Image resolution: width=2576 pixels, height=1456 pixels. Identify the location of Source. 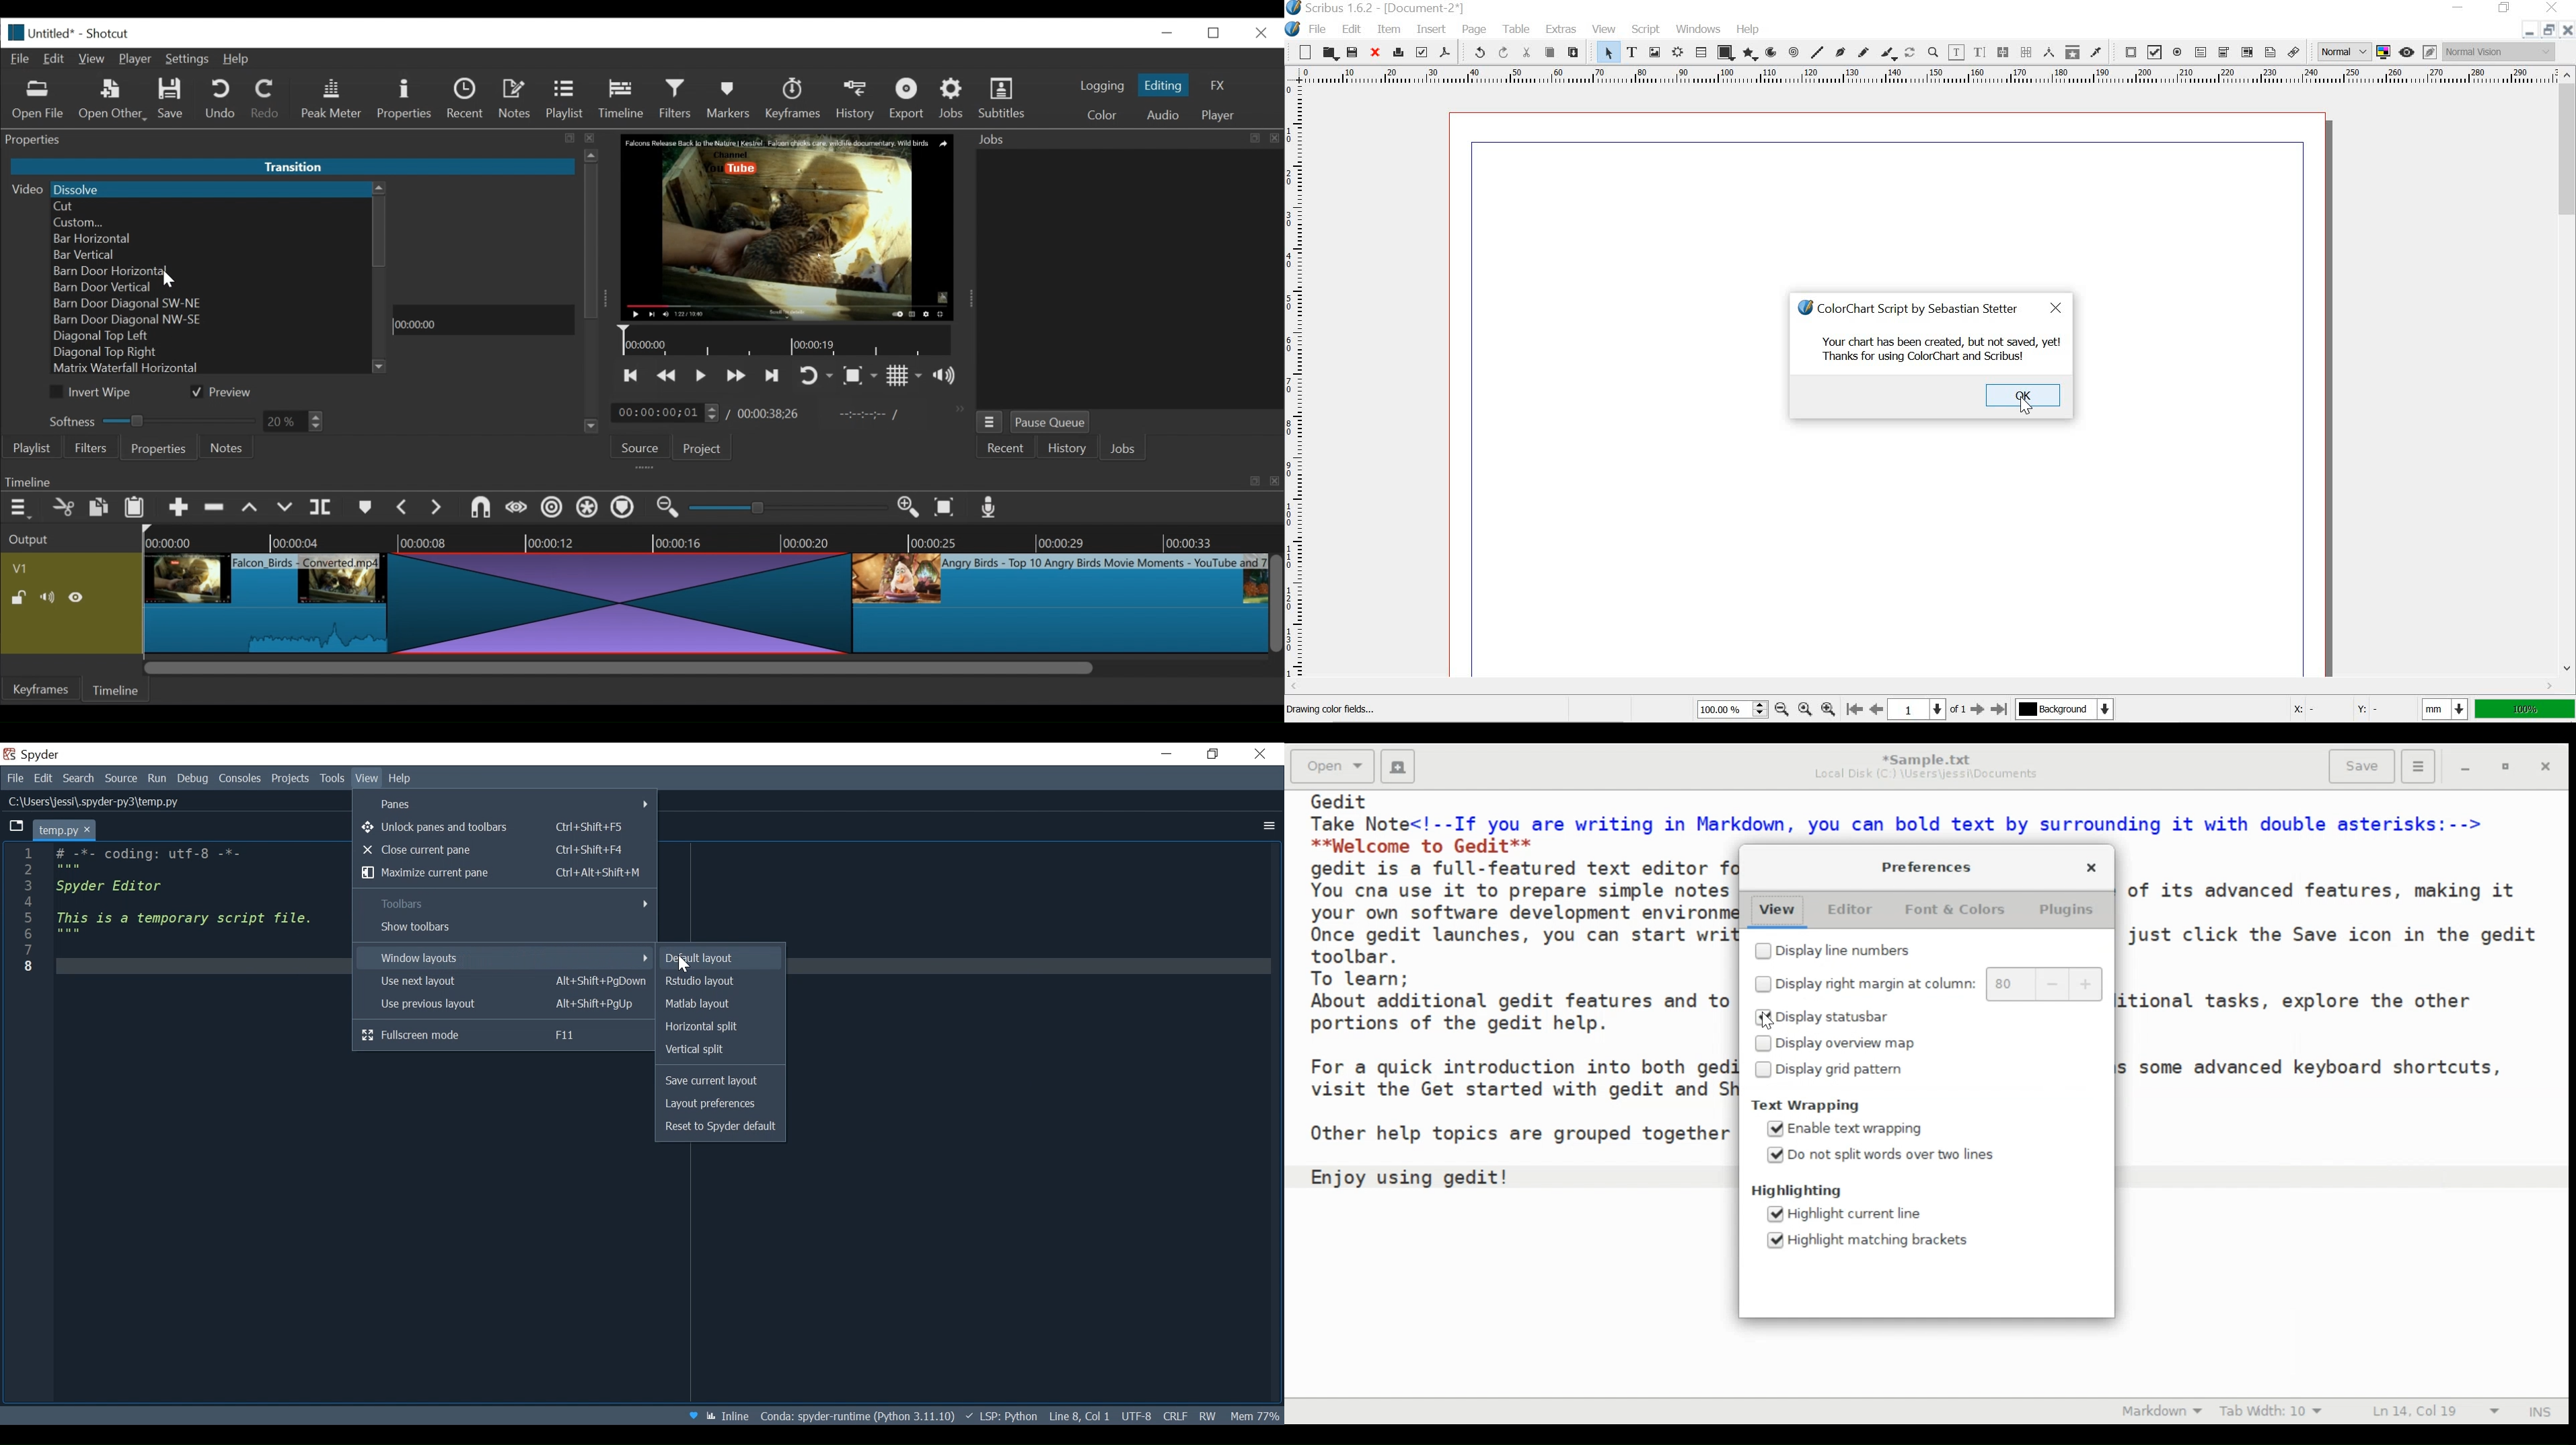
(120, 778).